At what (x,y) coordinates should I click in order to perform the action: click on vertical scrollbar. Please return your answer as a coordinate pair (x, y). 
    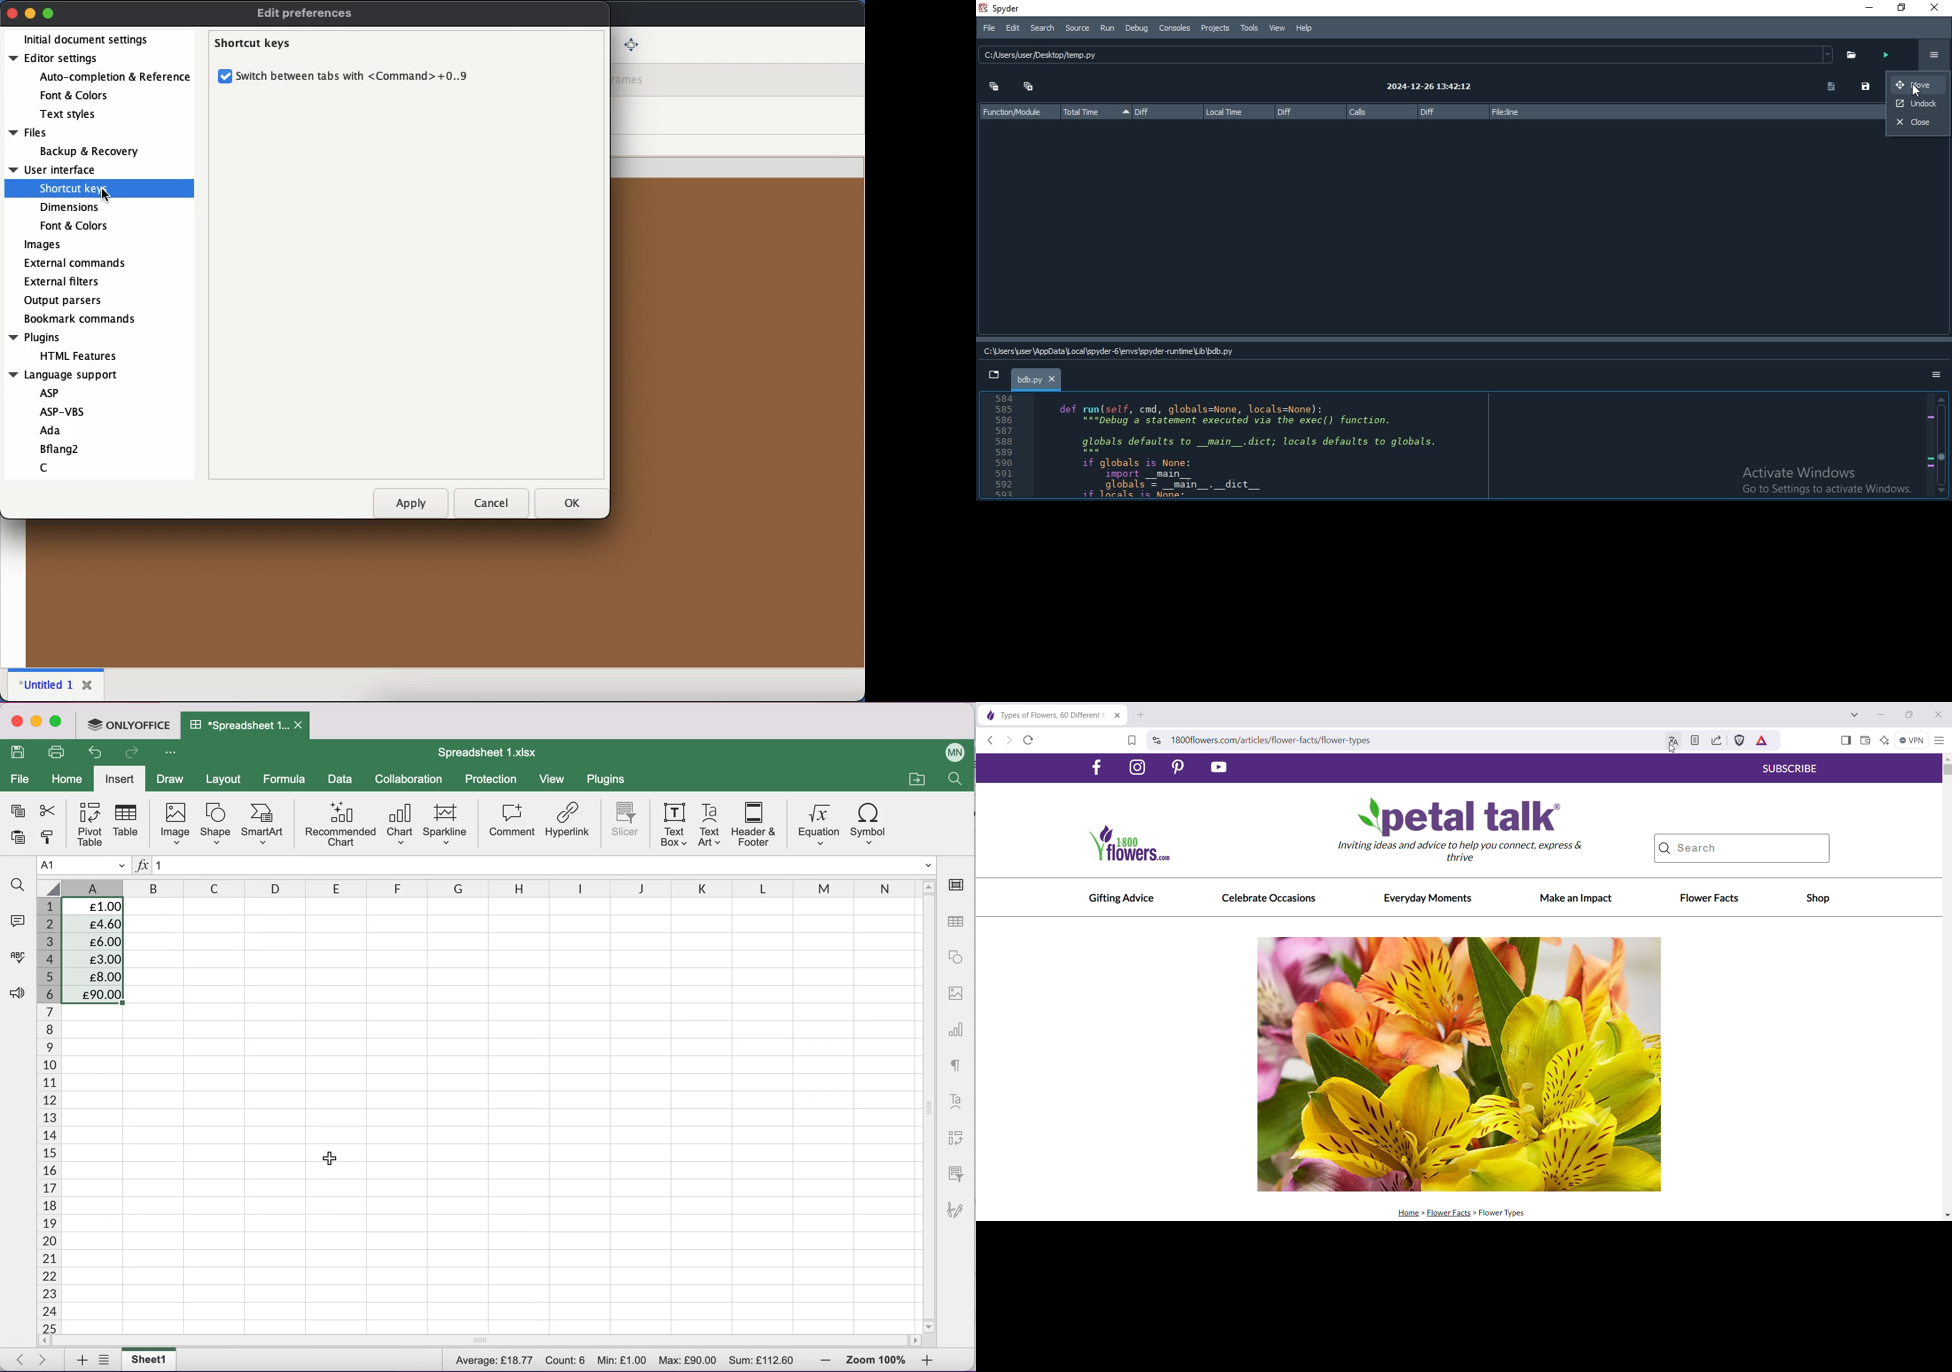
    Looking at the image, I should click on (928, 1115).